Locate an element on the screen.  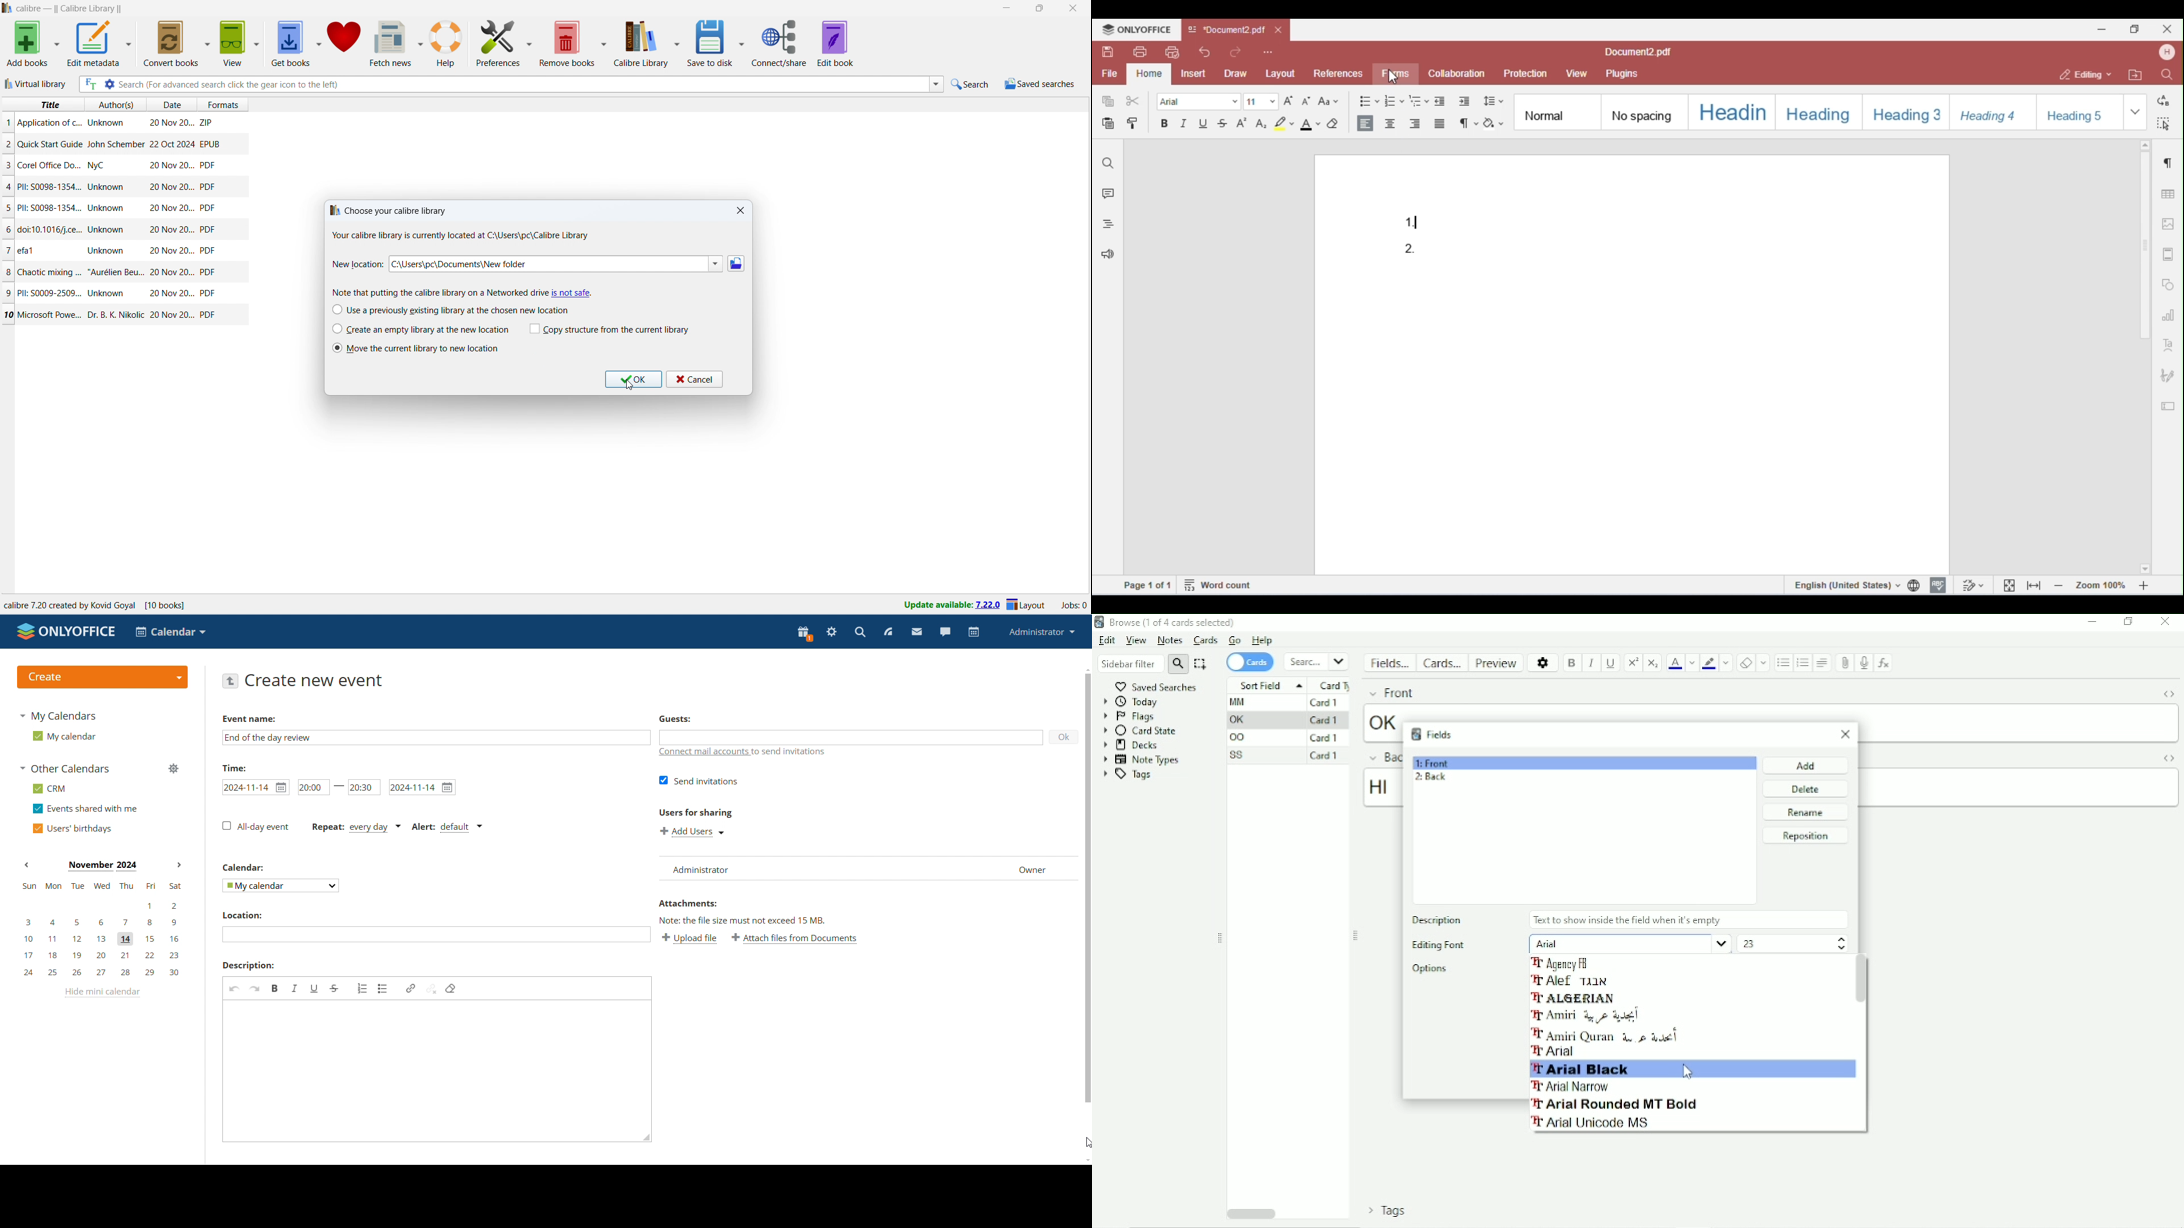
Note Types is located at coordinates (1140, 760).